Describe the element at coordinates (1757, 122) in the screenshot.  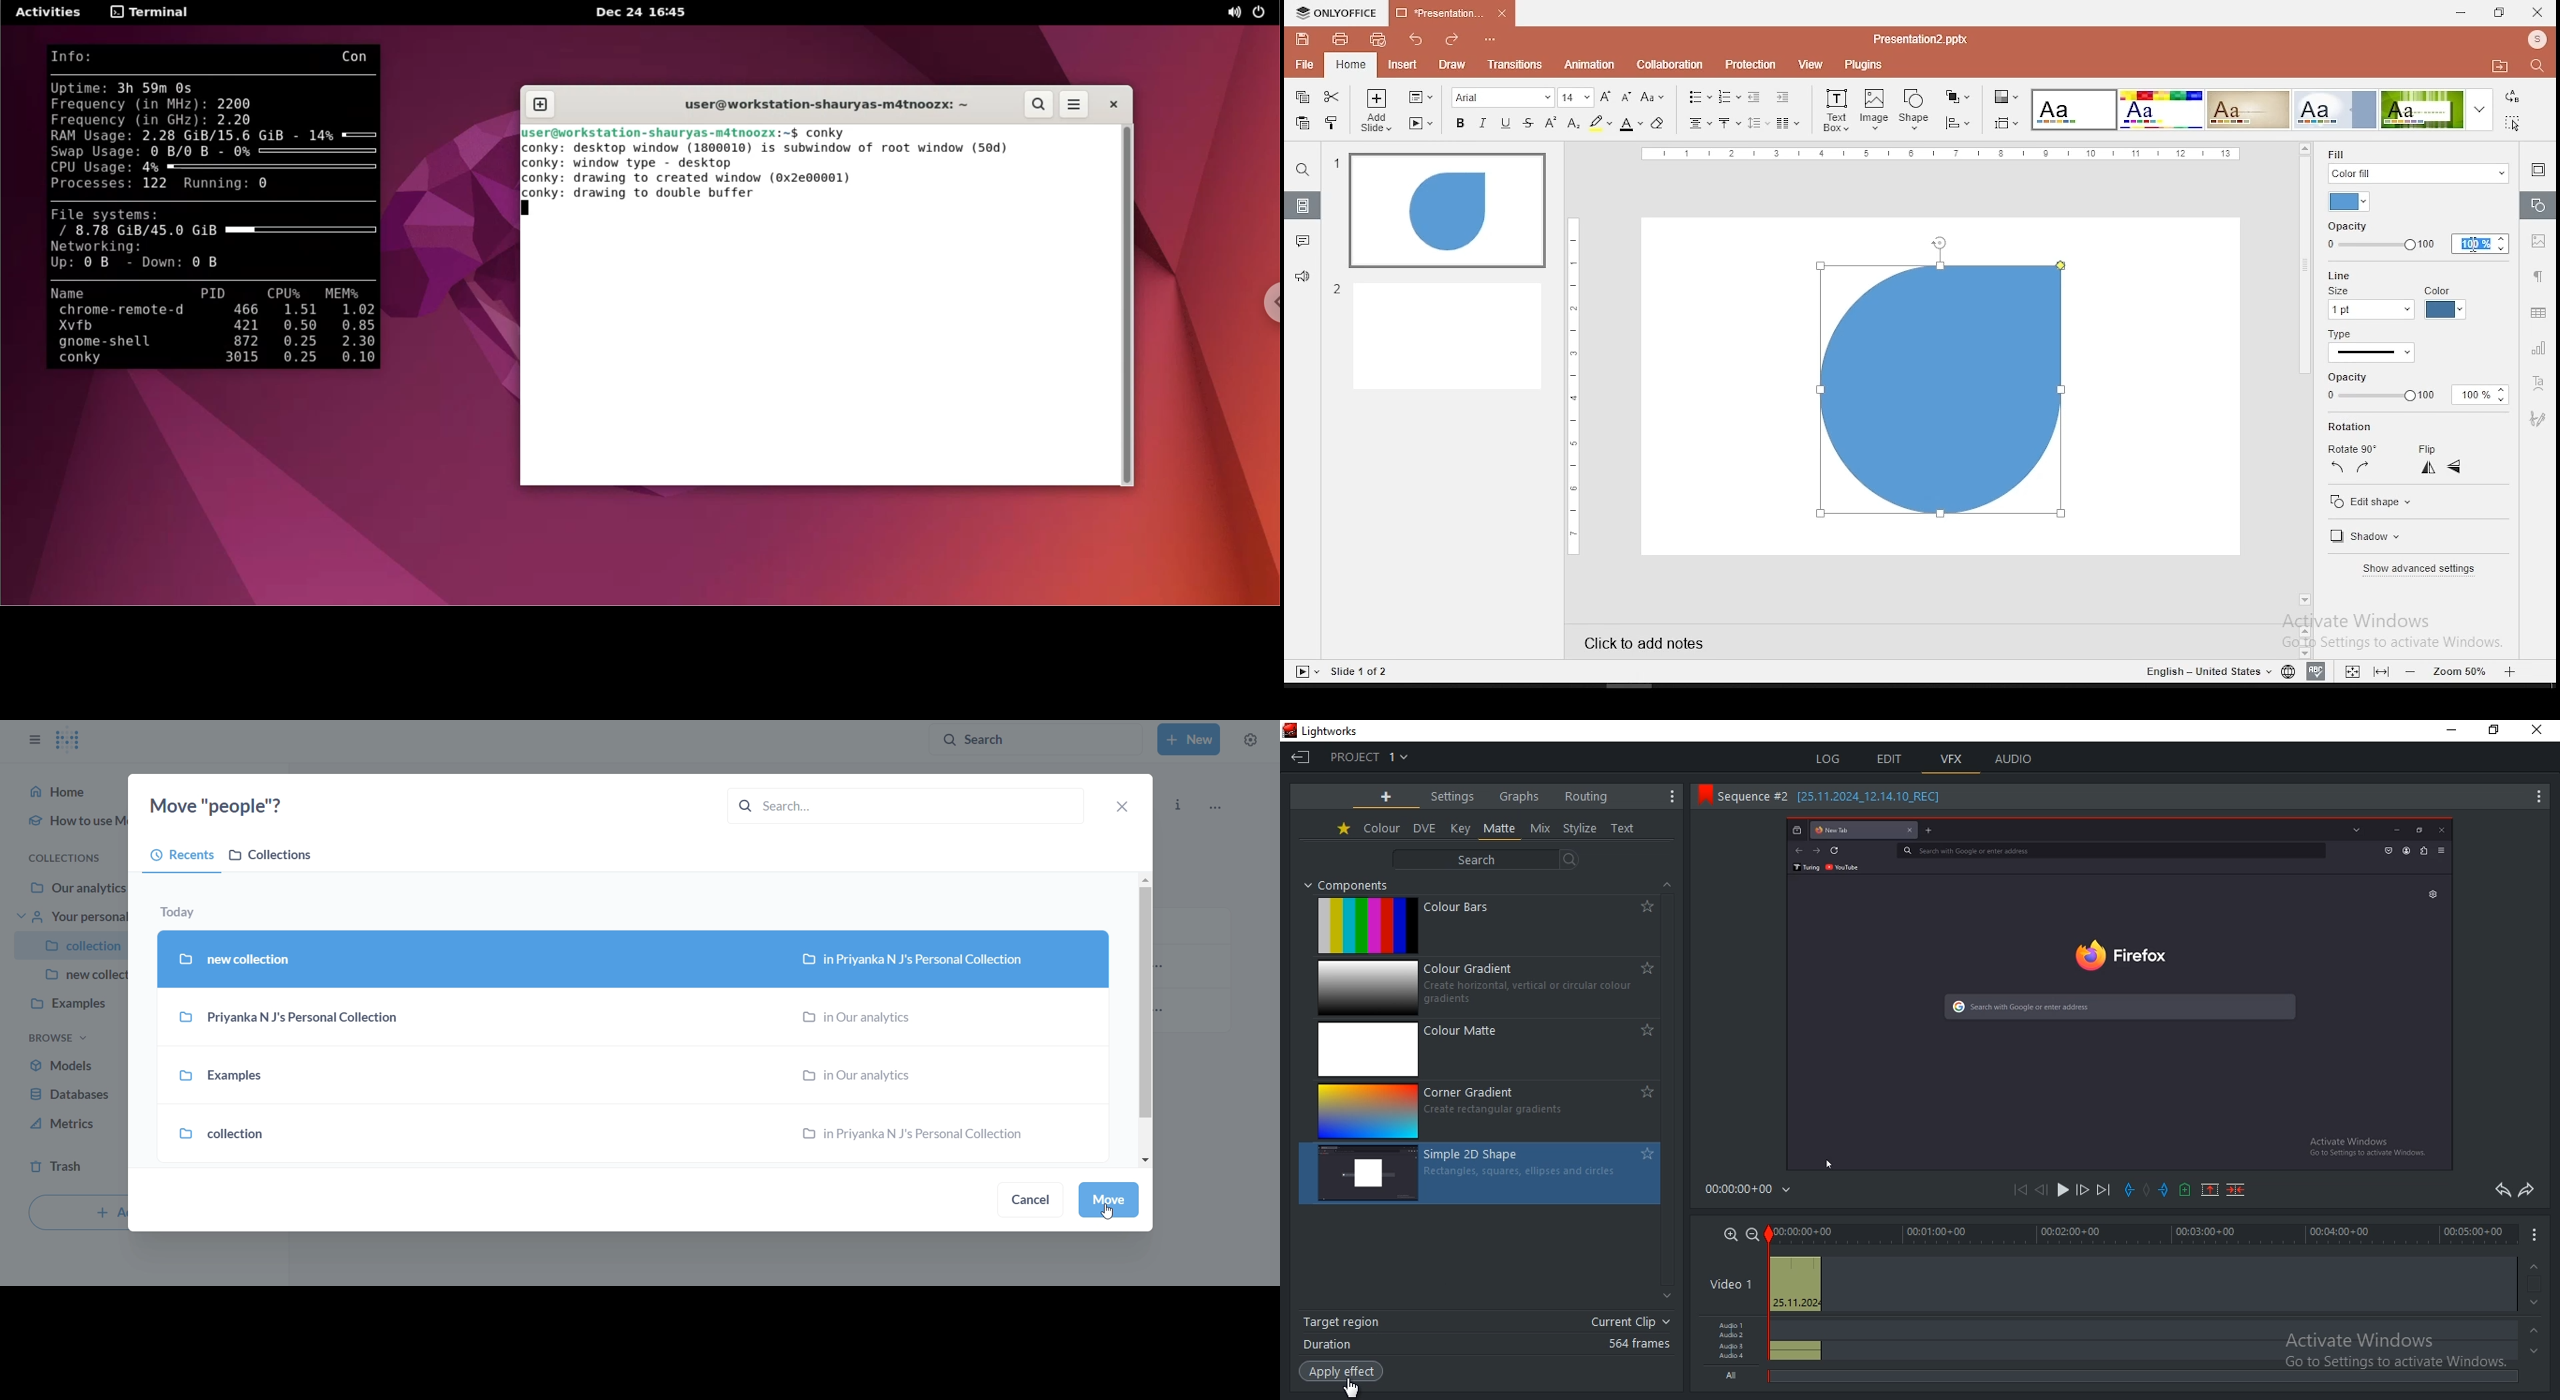
I see `spacing` at that location.